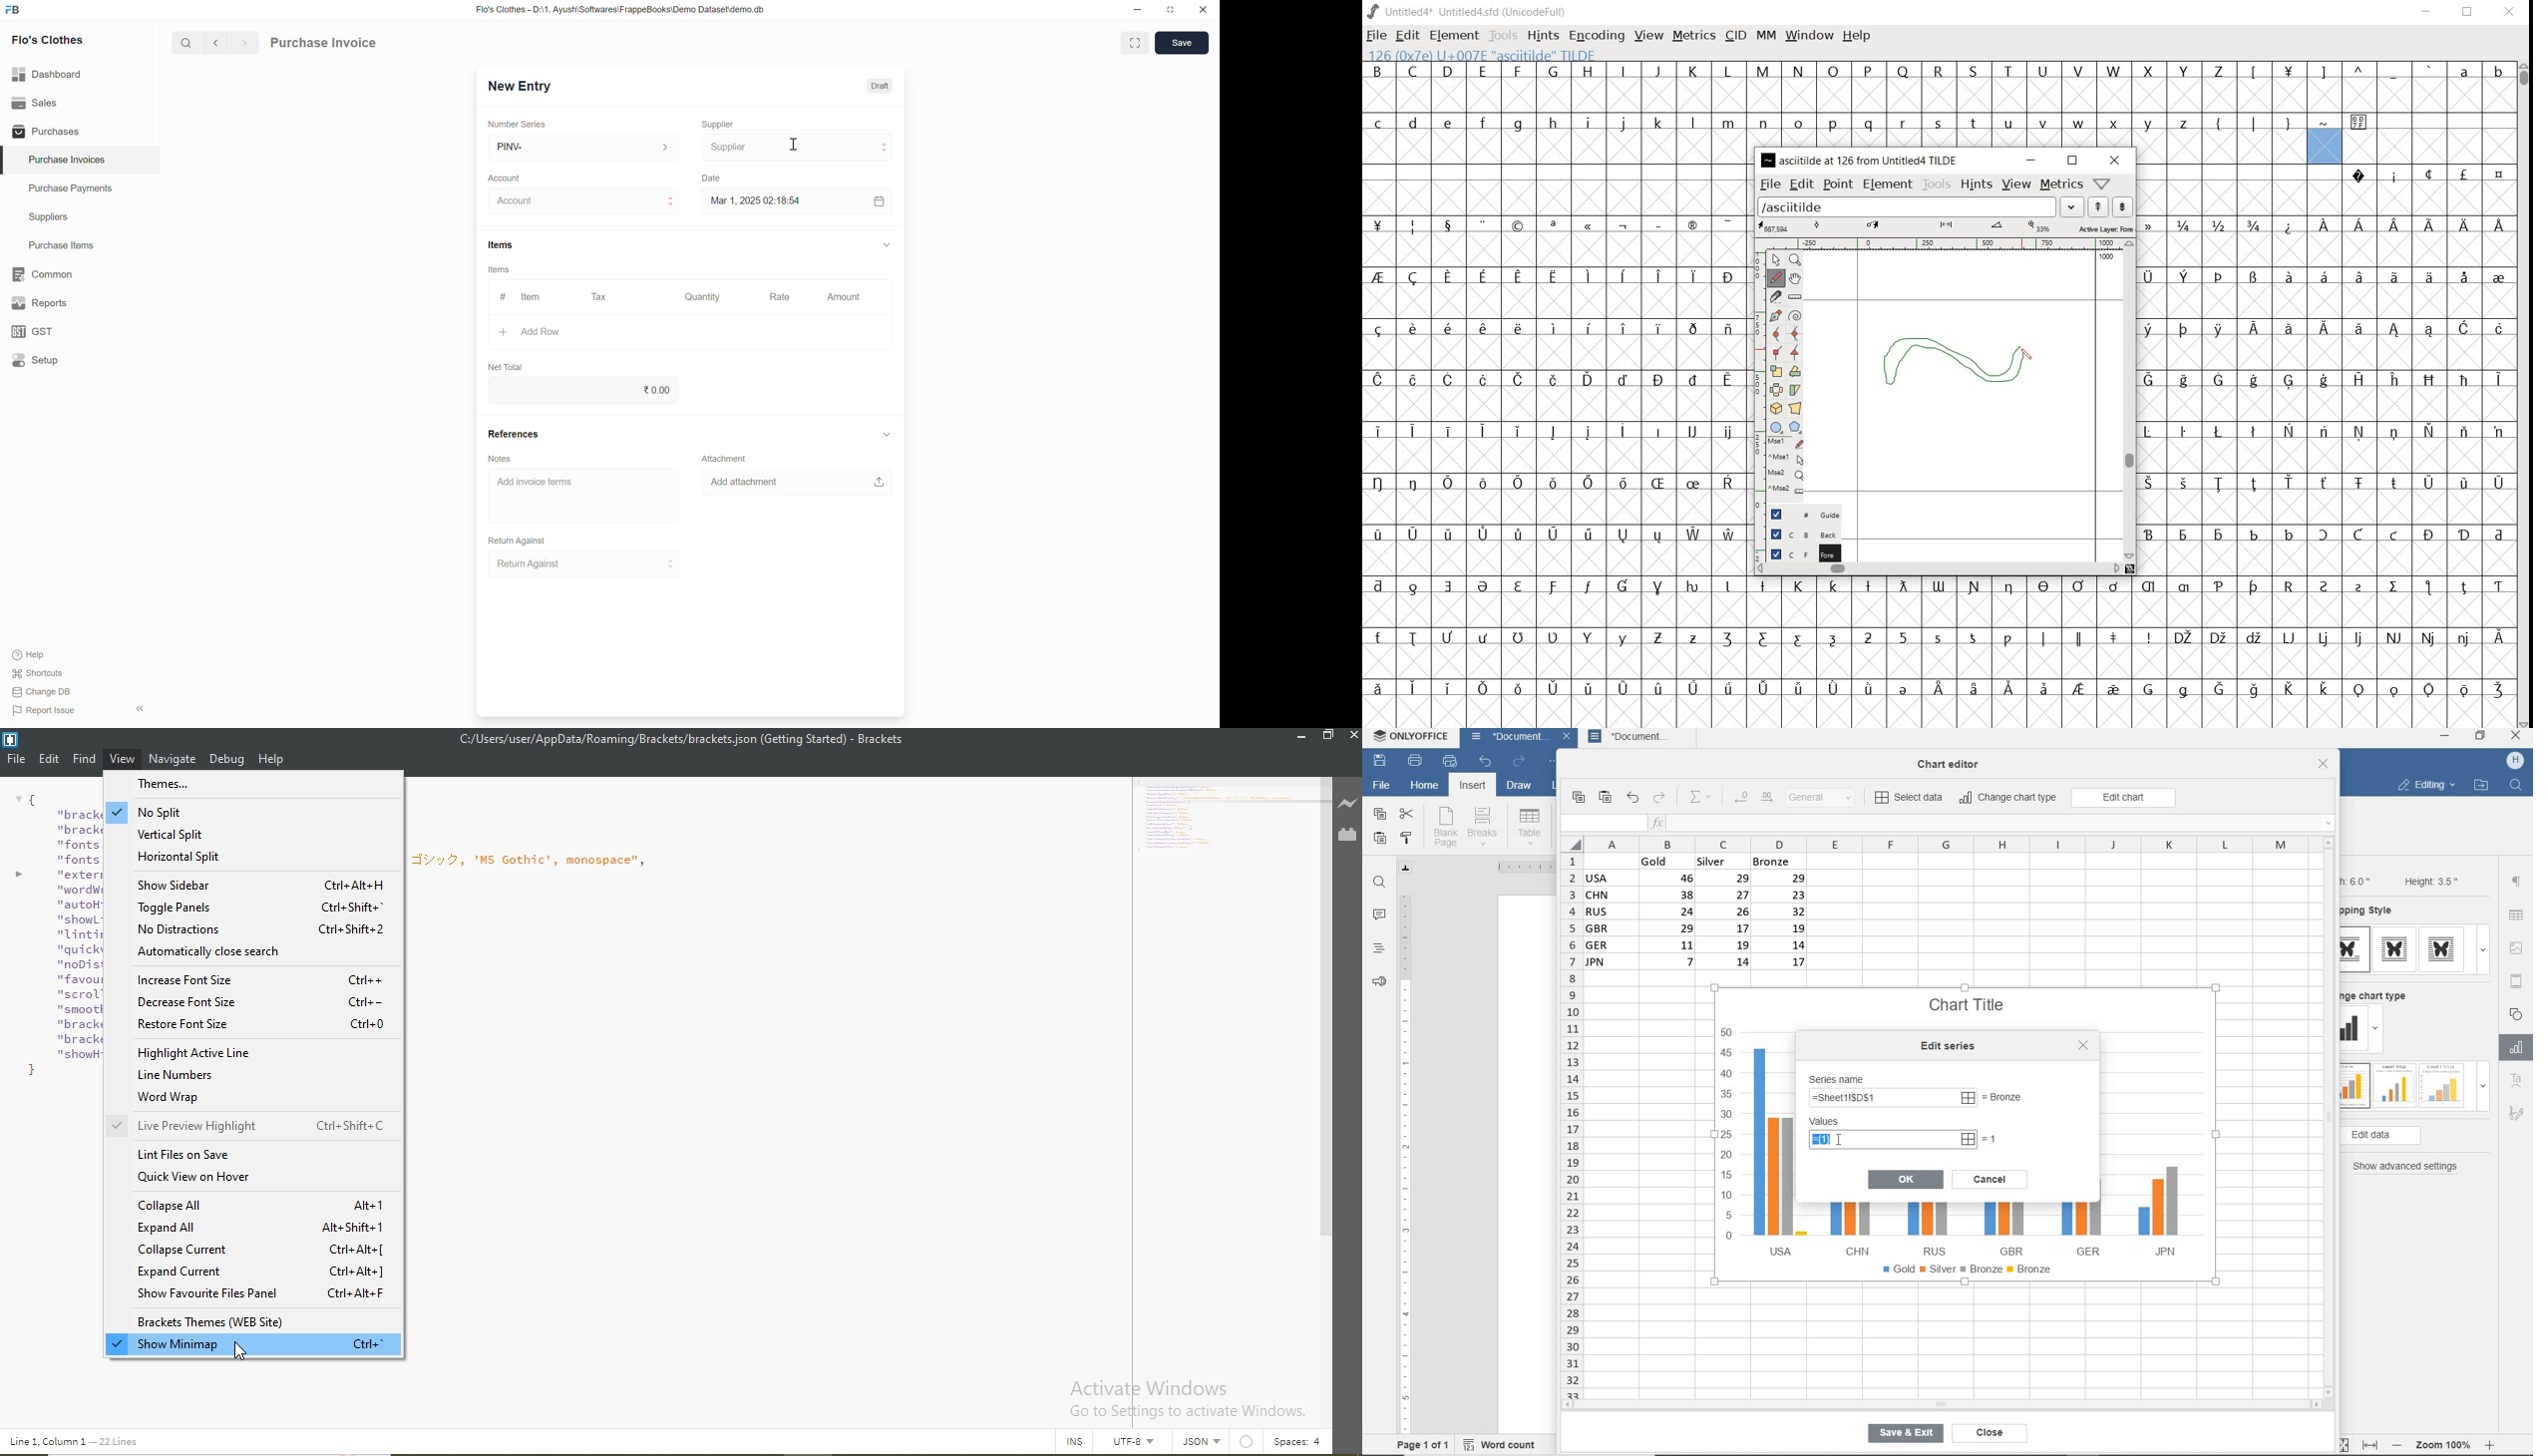 The width and height of the screenshot is (2548, 1456). I want to click on close, so click(2324, 765).